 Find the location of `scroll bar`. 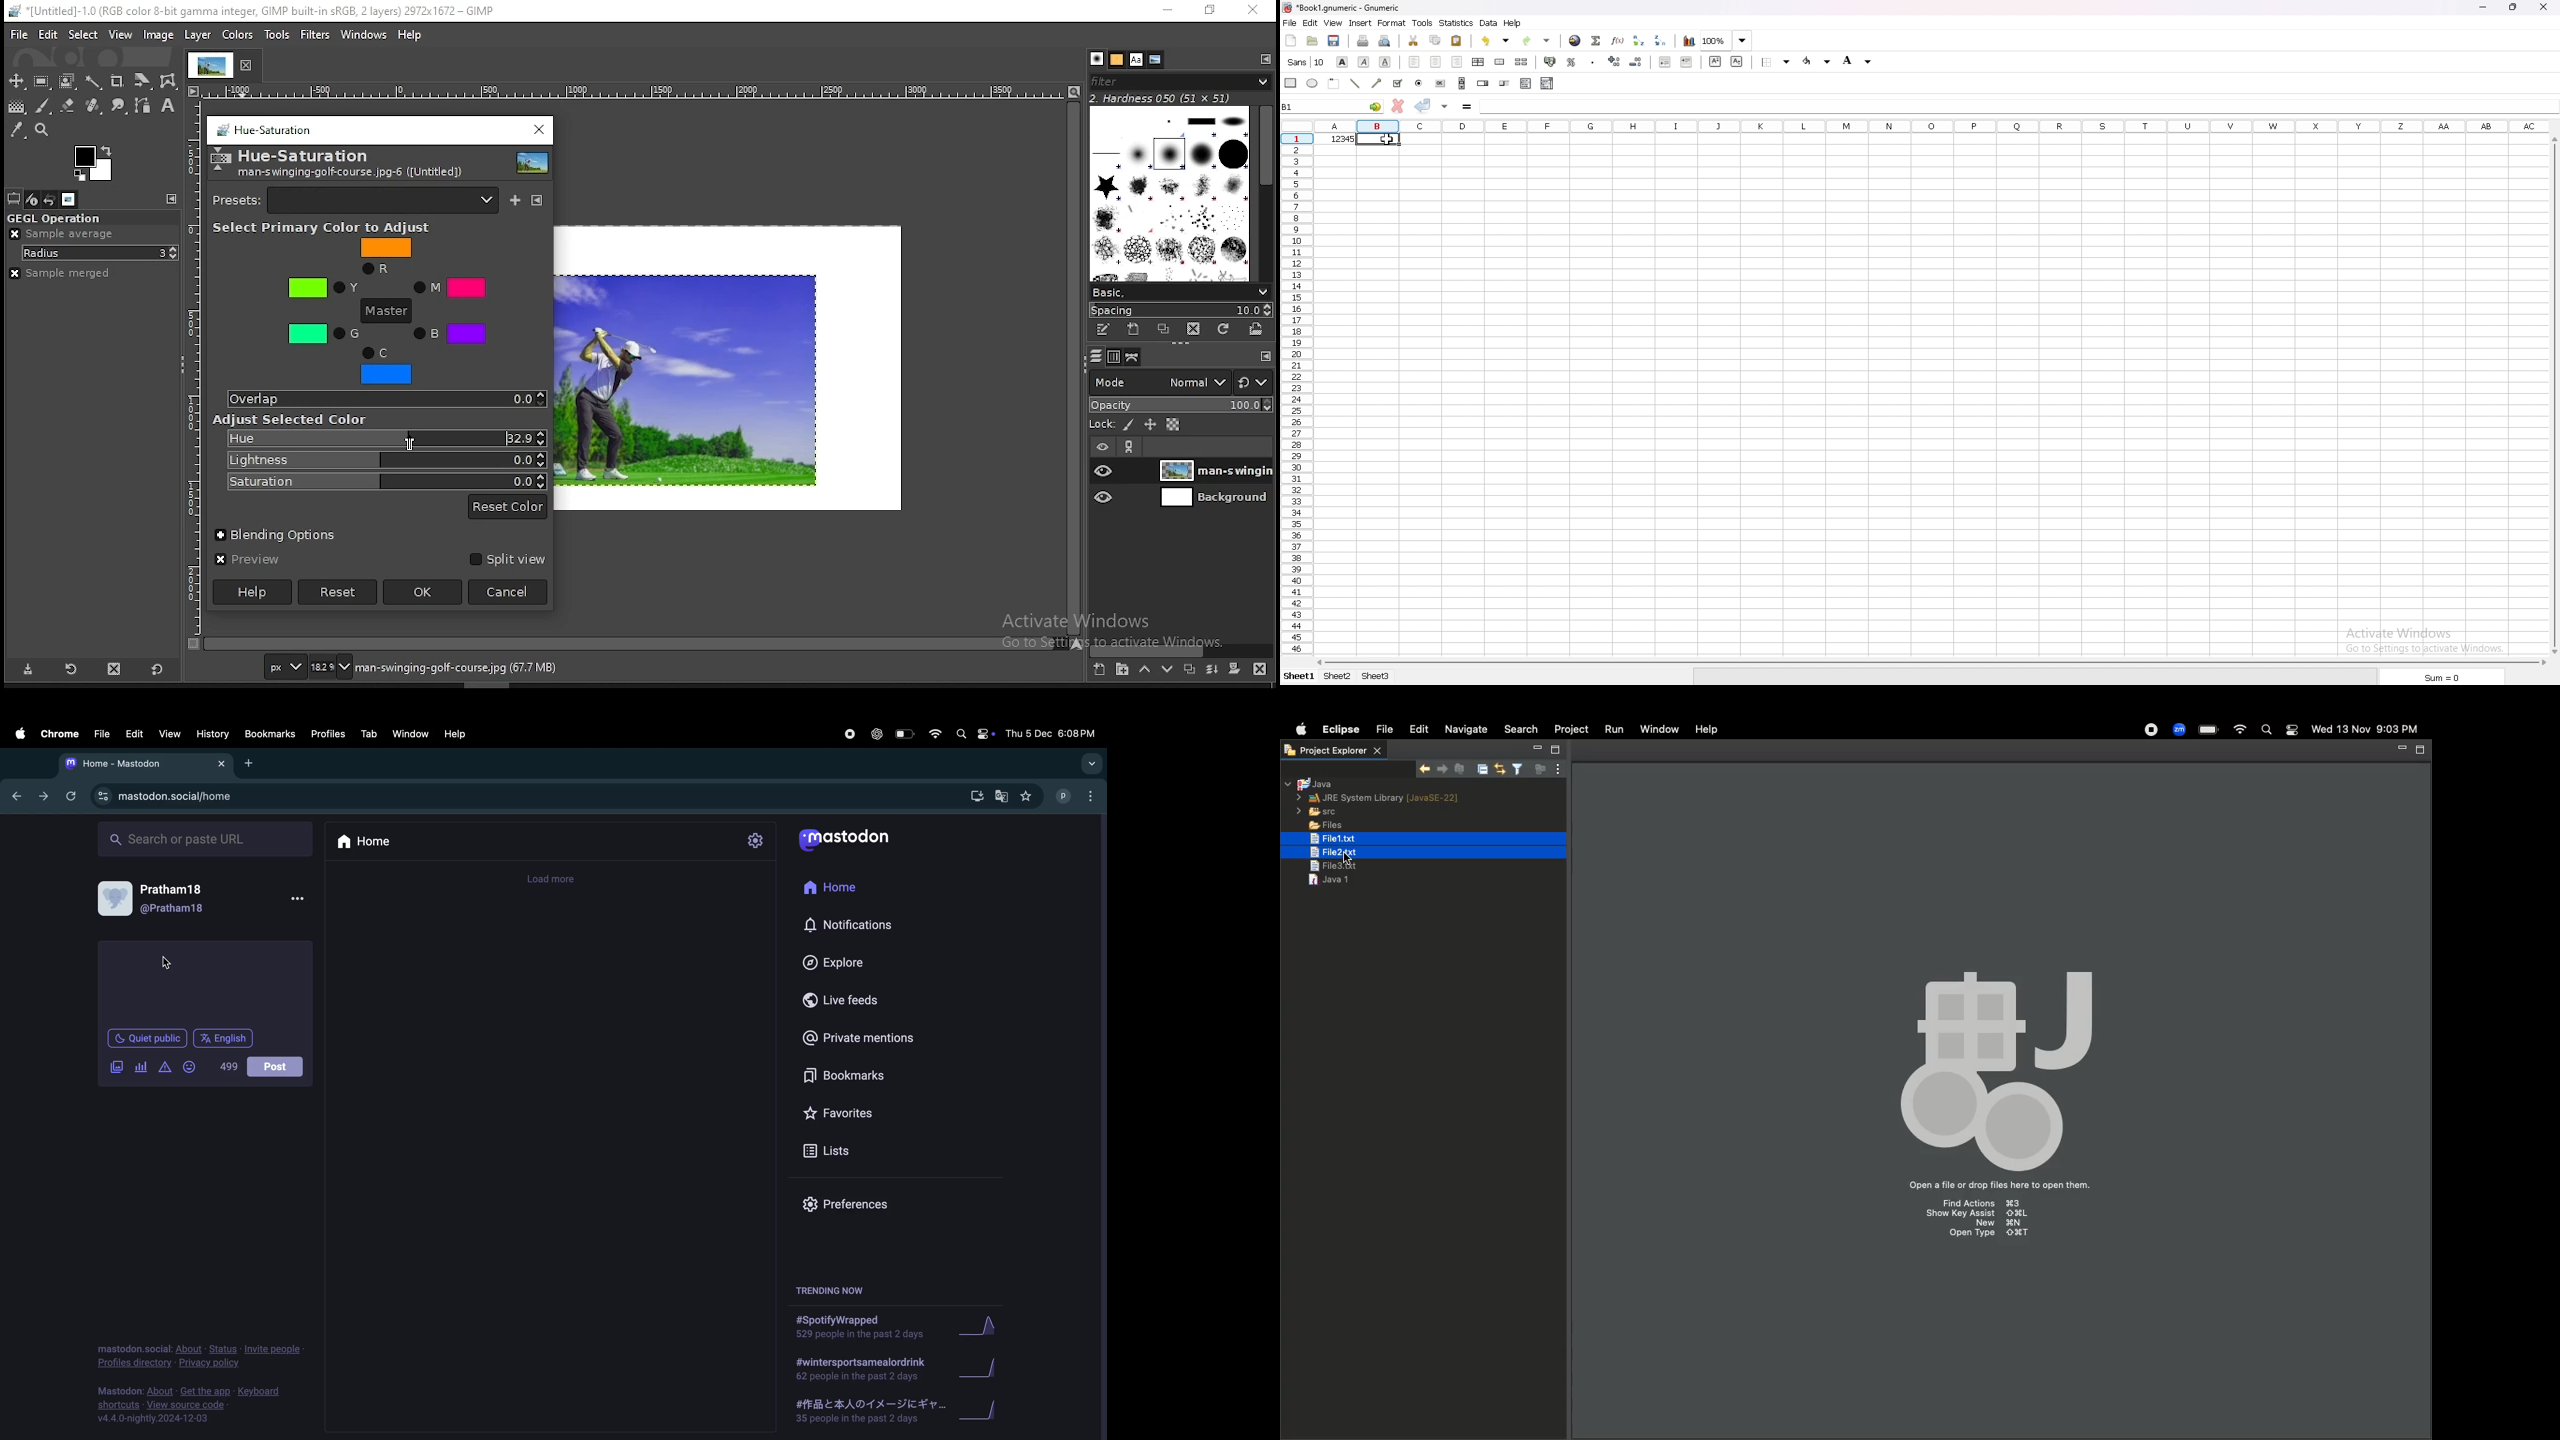

scroll bar is located at coordinates (635, 644).